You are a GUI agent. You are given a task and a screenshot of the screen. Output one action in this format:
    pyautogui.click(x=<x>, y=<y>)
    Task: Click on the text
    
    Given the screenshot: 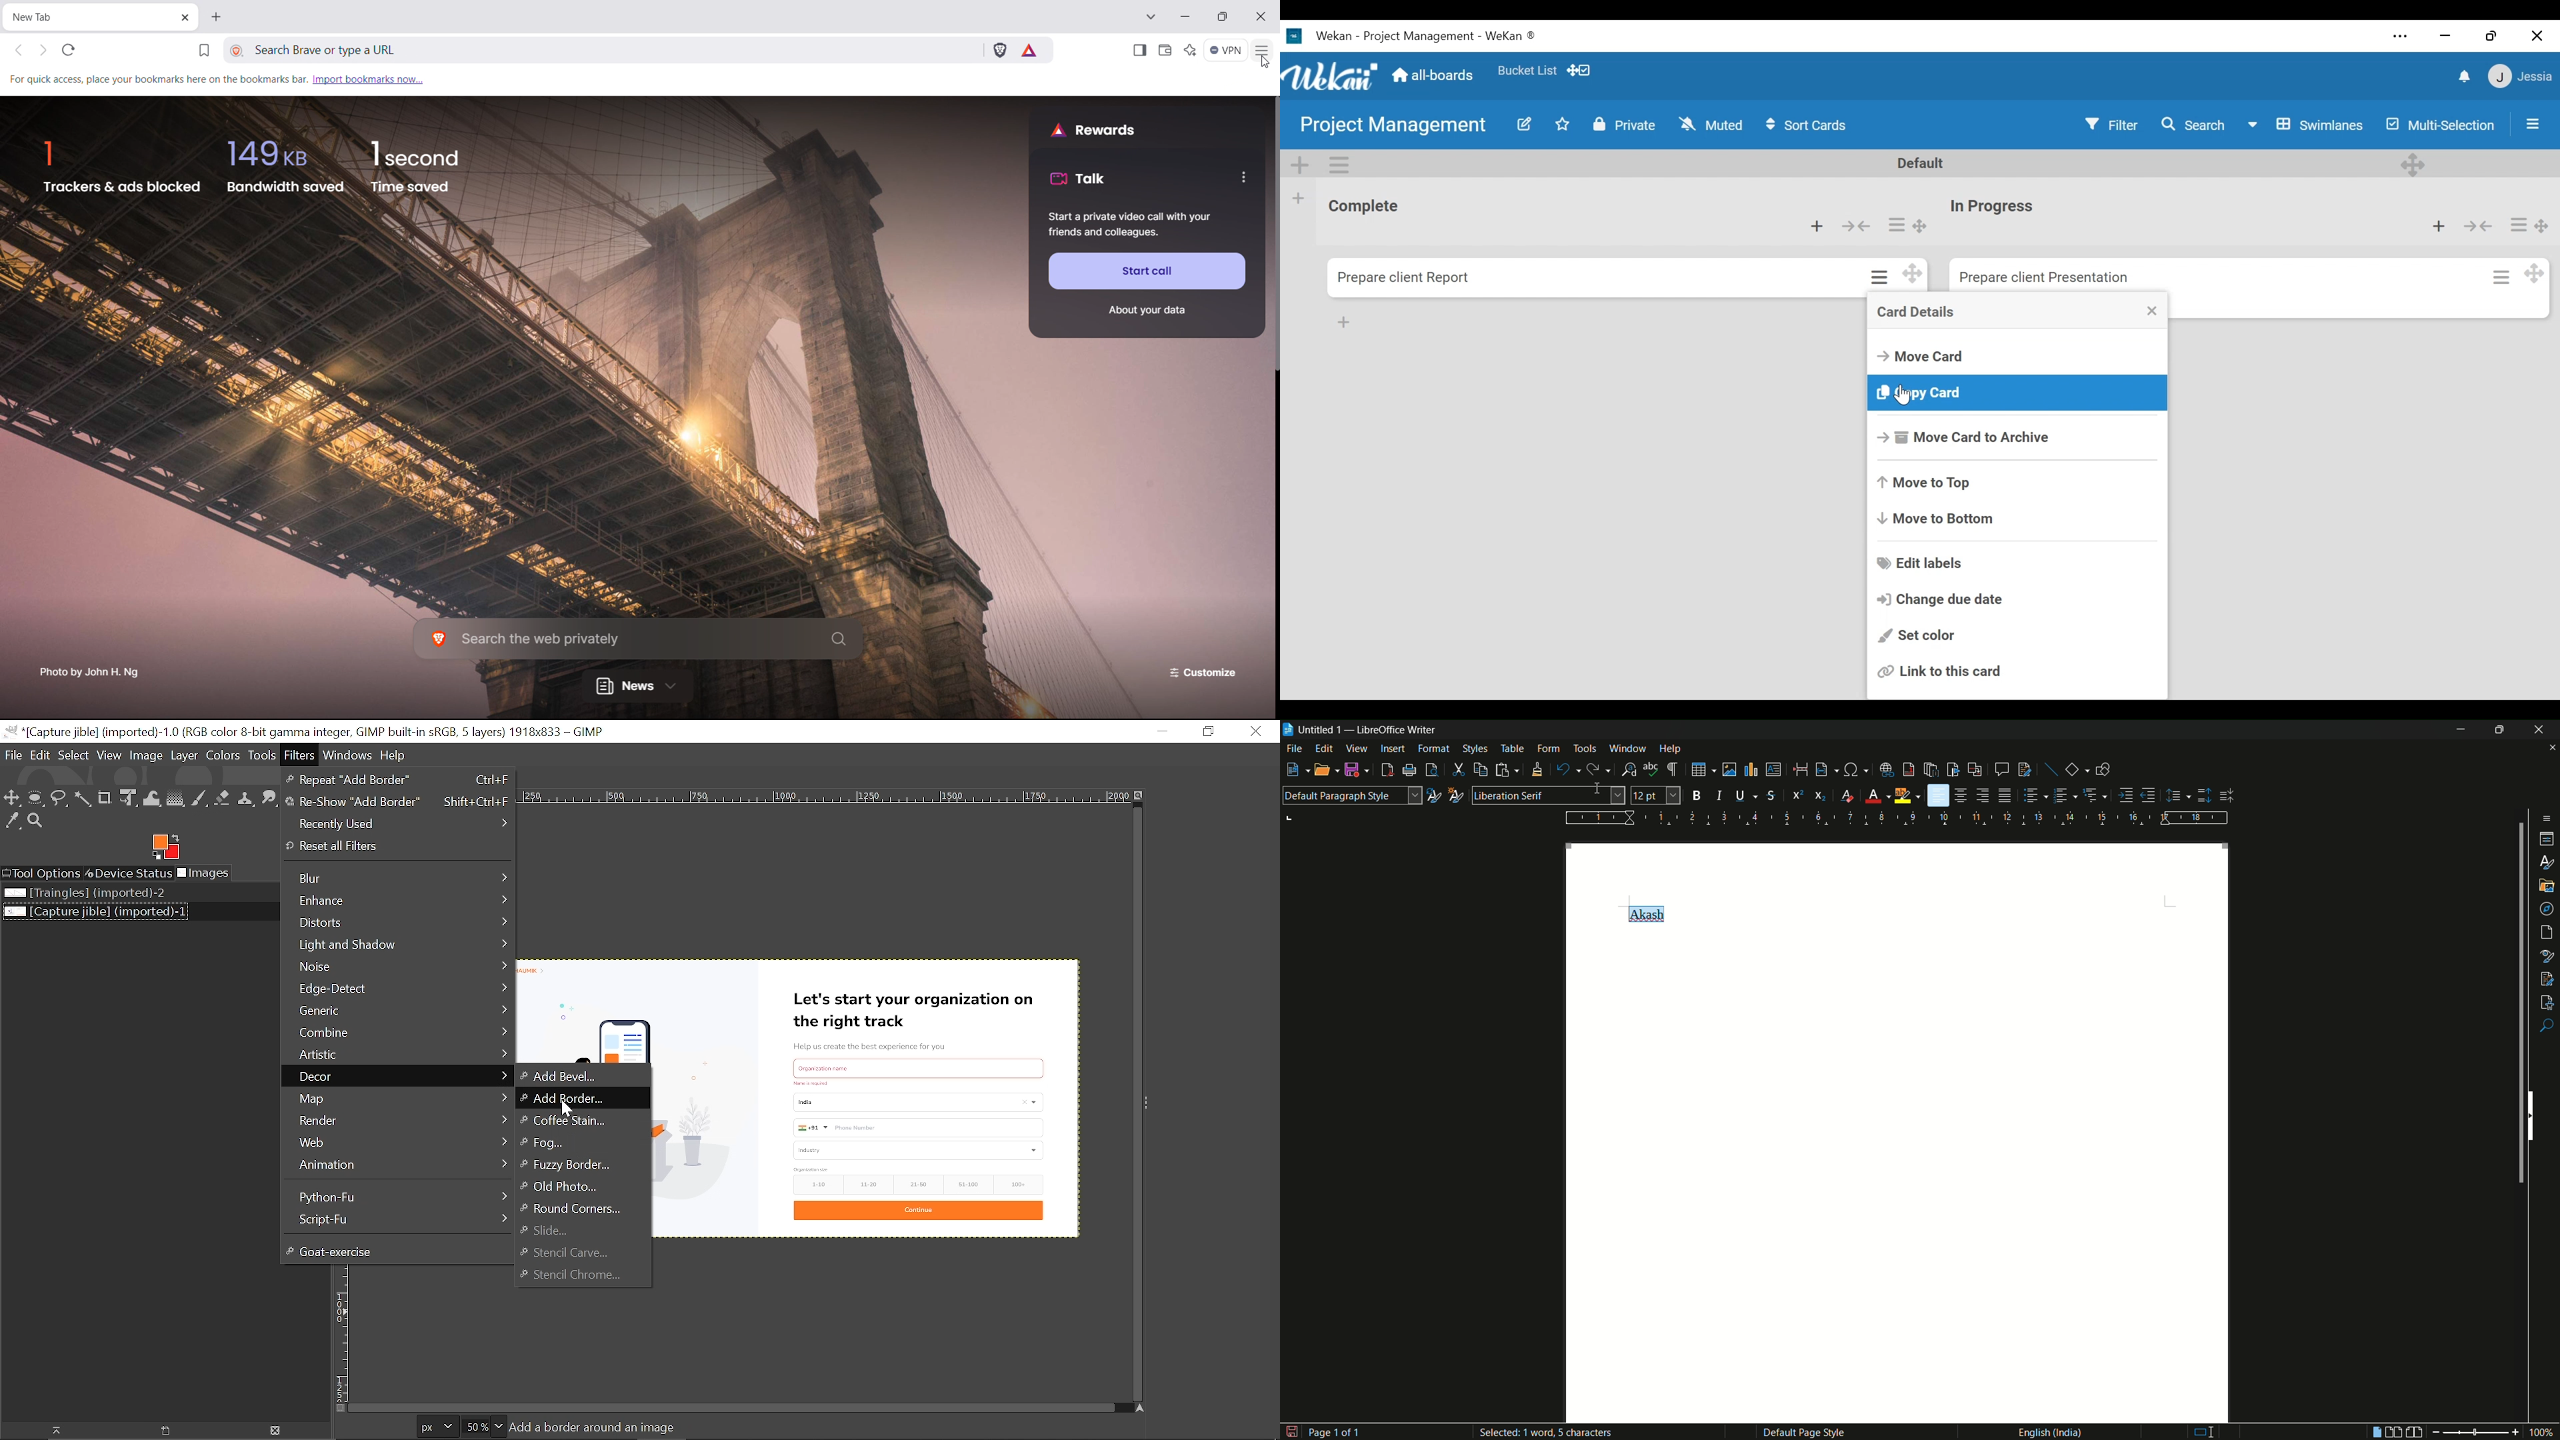 What is the action you would take?
    pyautogui.click(x=813, y=1083)
    